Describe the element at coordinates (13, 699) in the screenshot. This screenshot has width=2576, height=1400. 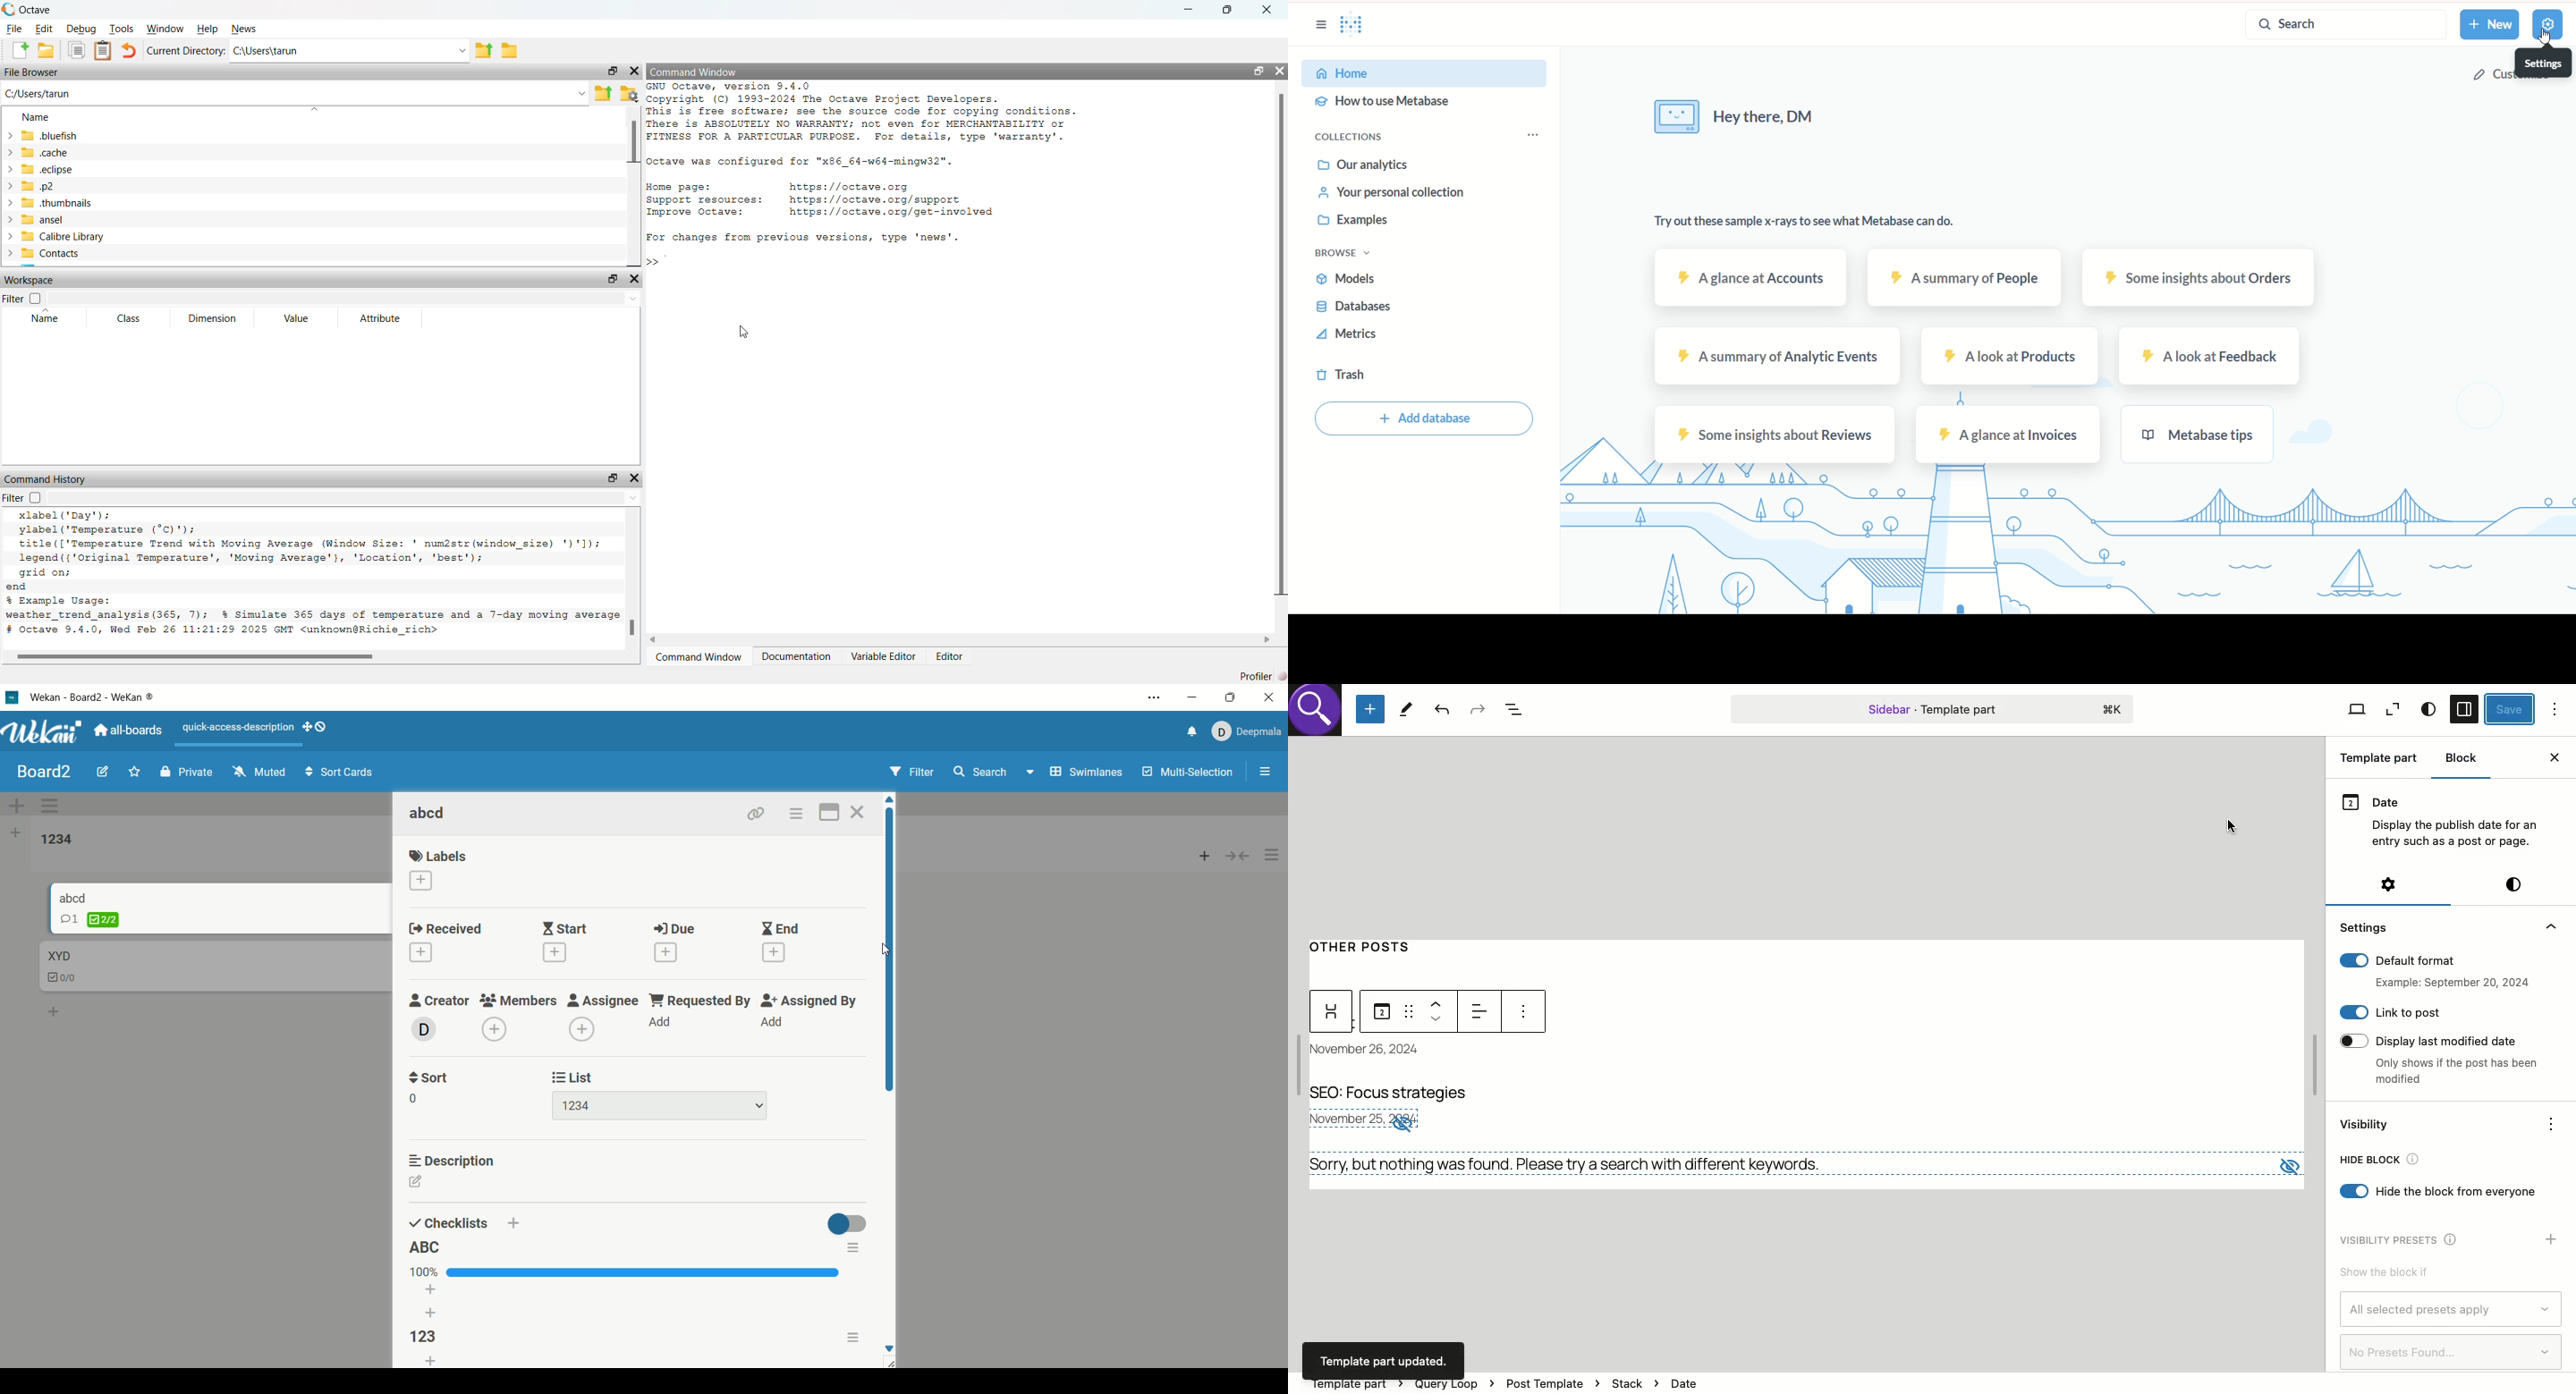
I see `logo` at that location.